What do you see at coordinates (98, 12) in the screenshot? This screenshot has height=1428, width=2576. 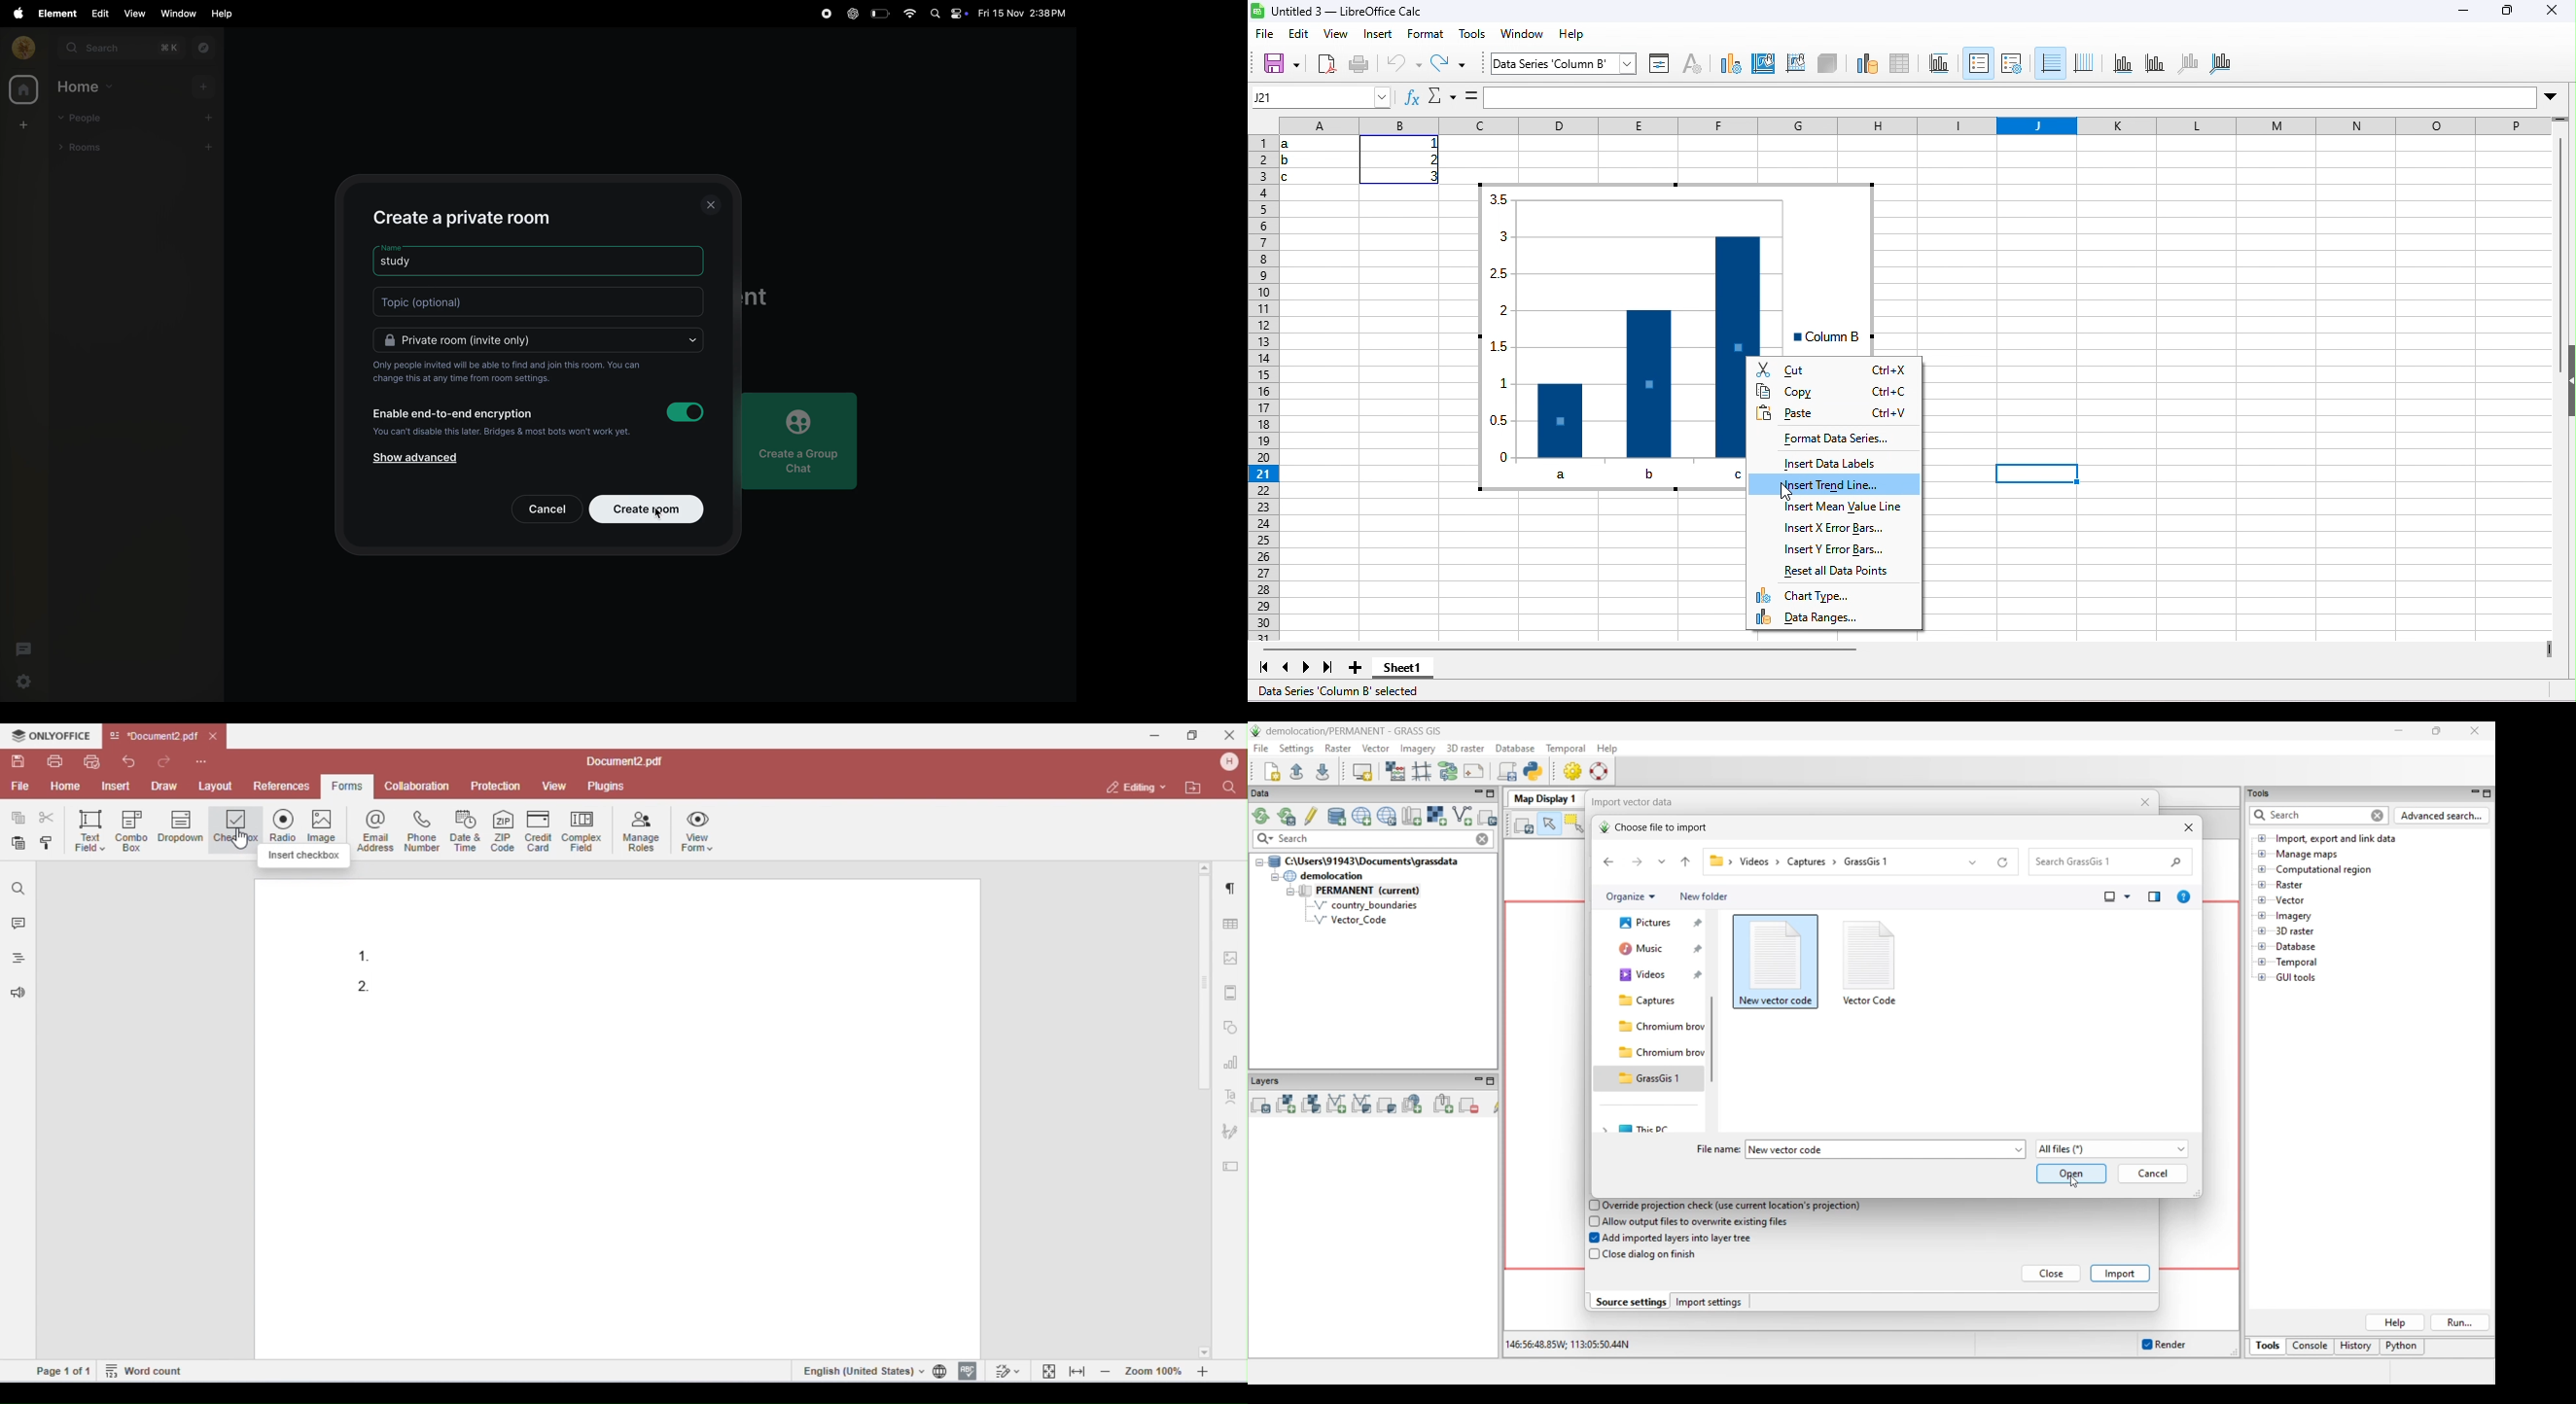 I see `edit` at bounding box center [98, 12].